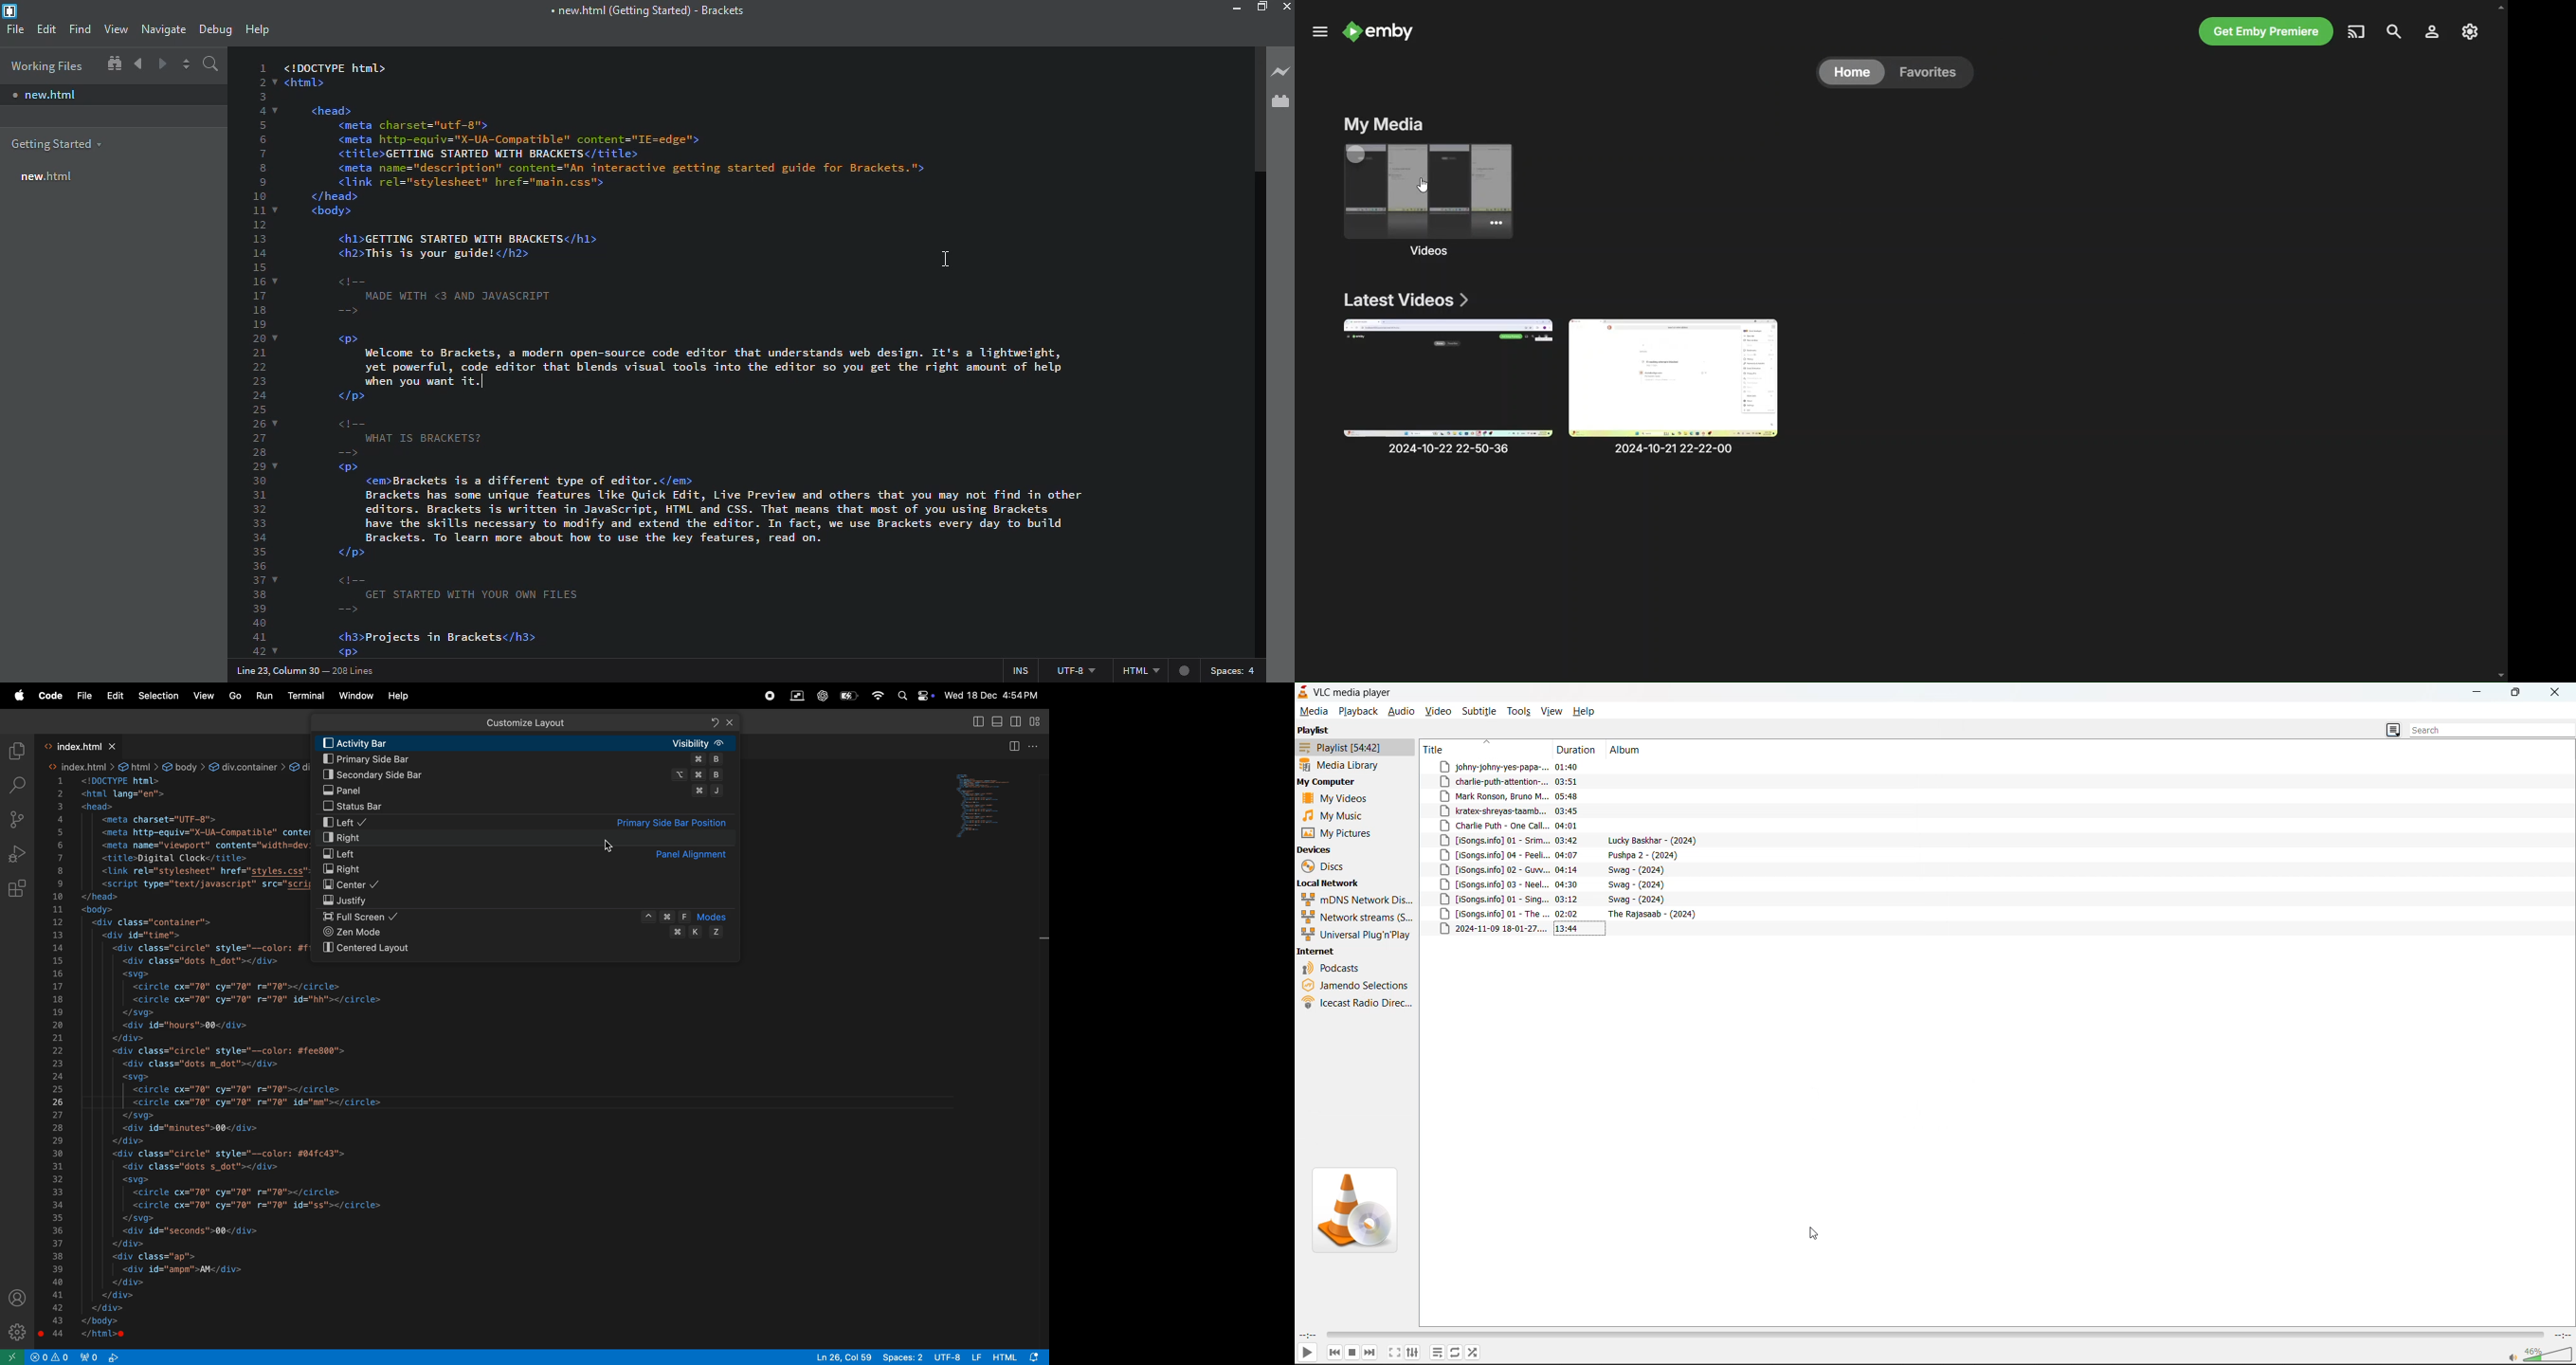 Image resolution: width=2576 pixels, height=1372 pixels. I want to click on track 12 title, duration and album details, so click(1574, 929).